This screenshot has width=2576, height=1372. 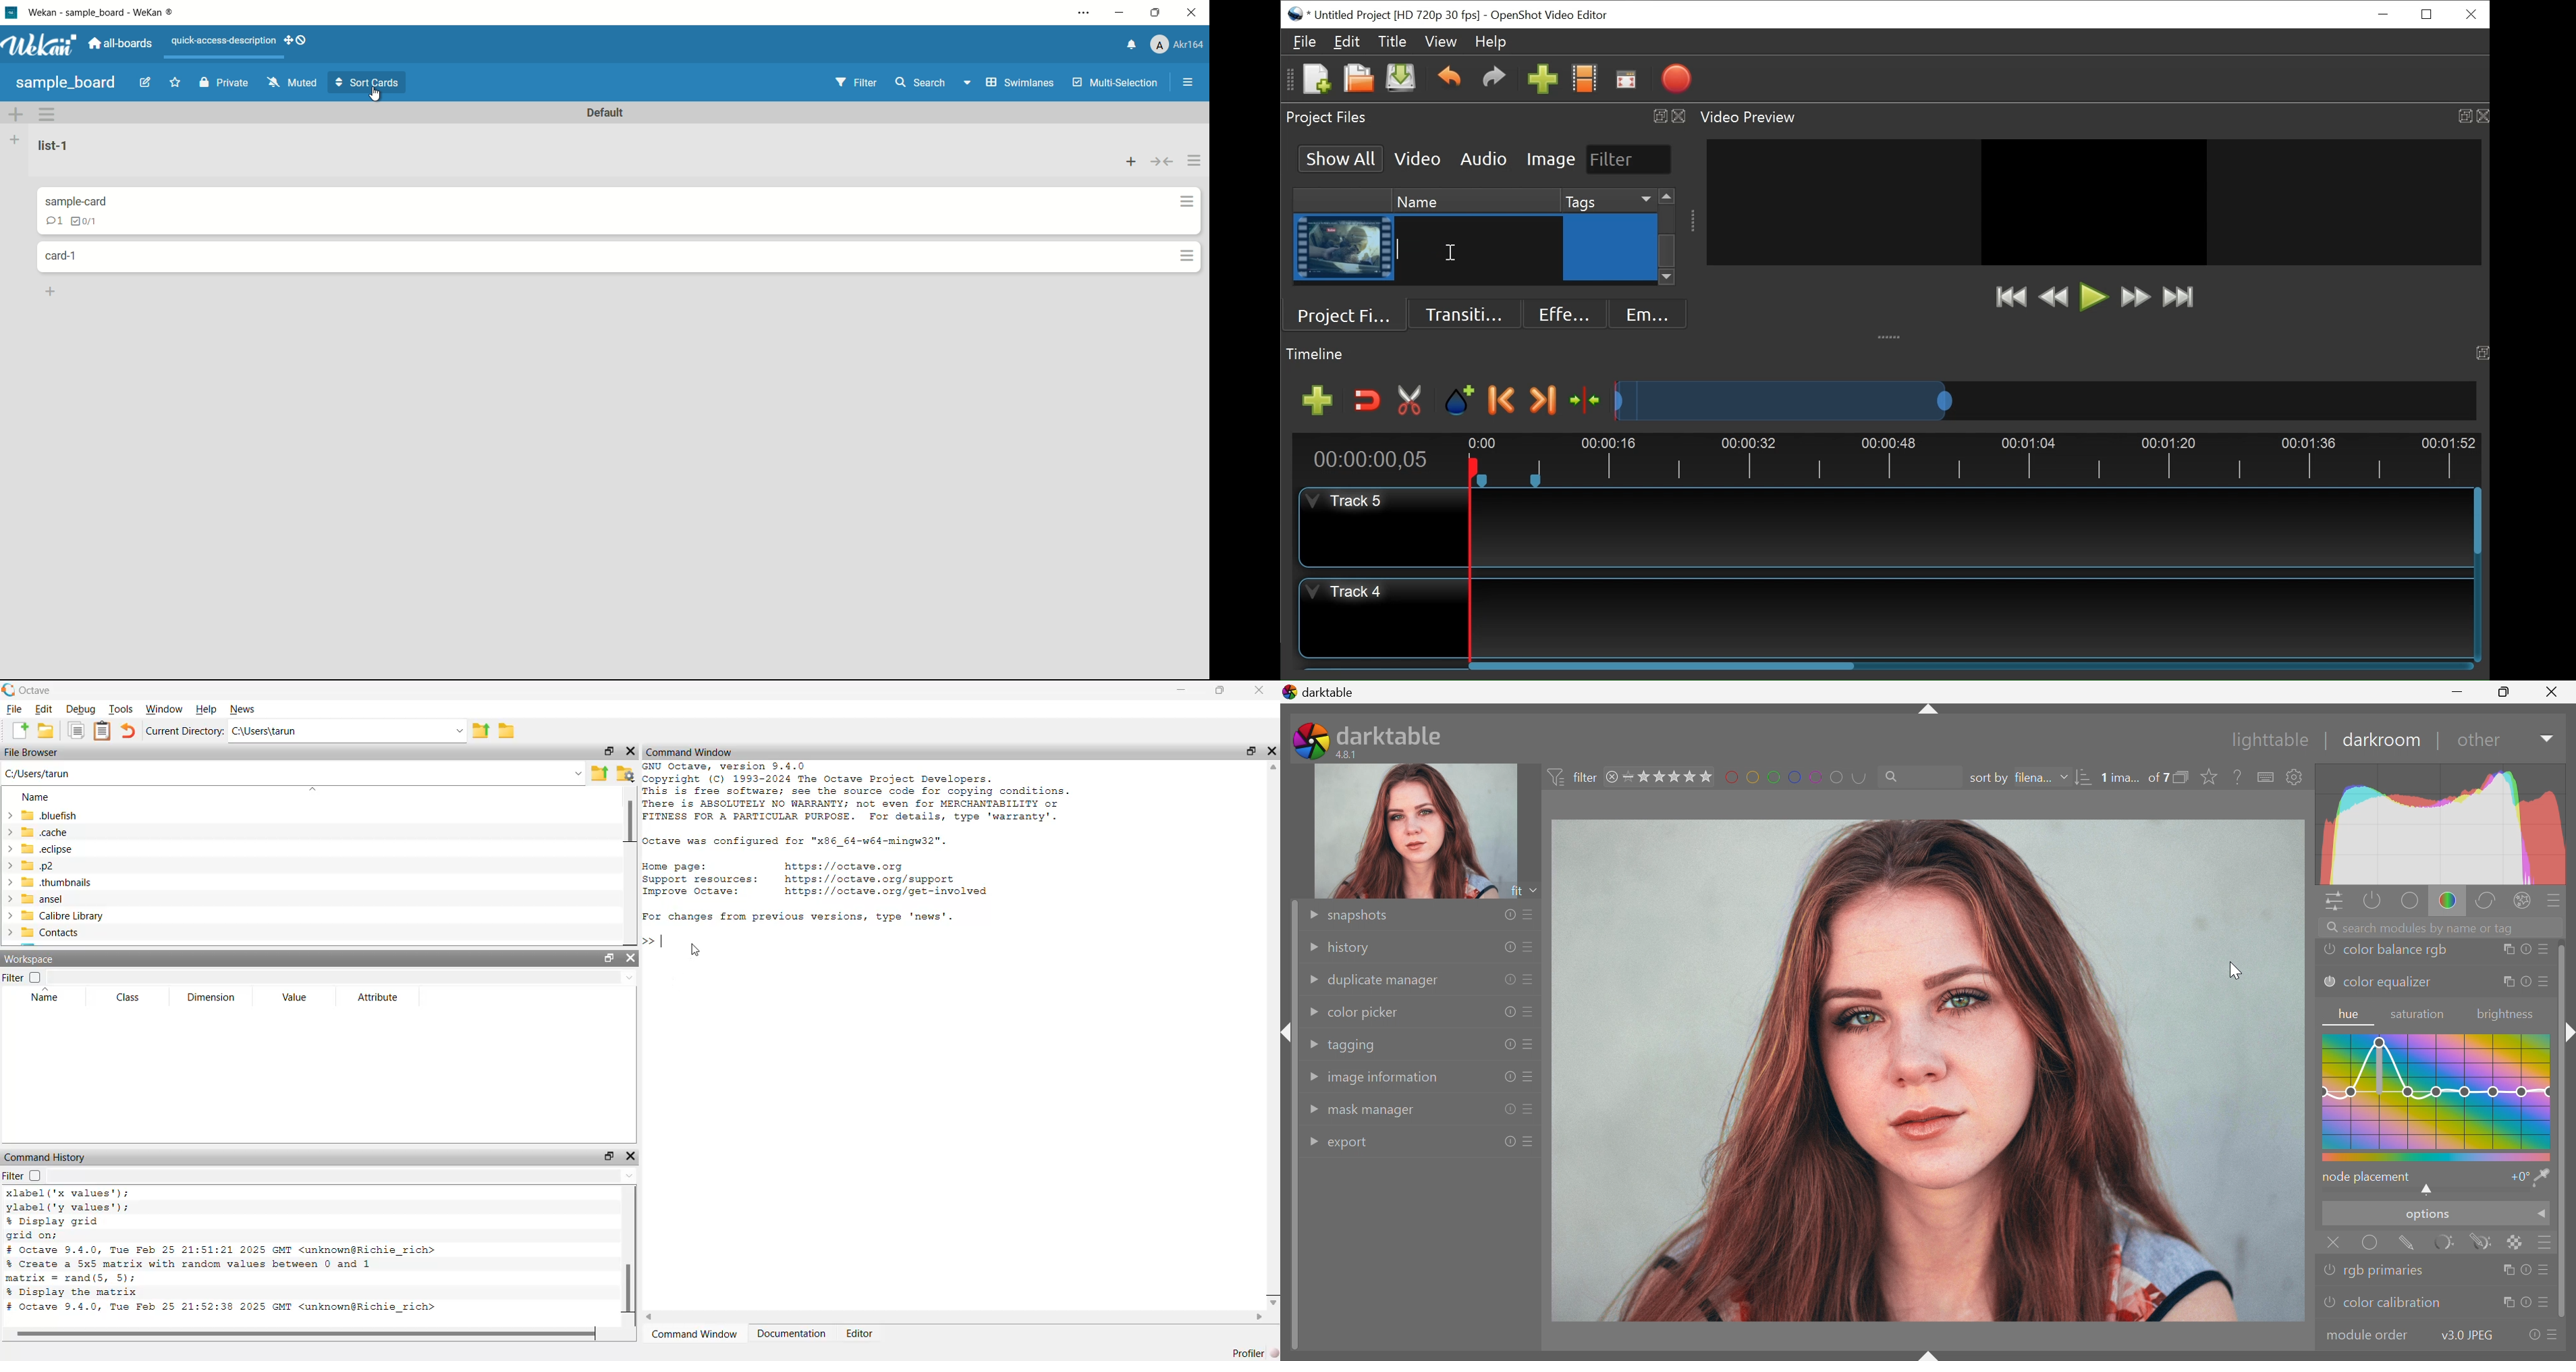 I want to click on Track Panel, so click(x=1972, y=616).